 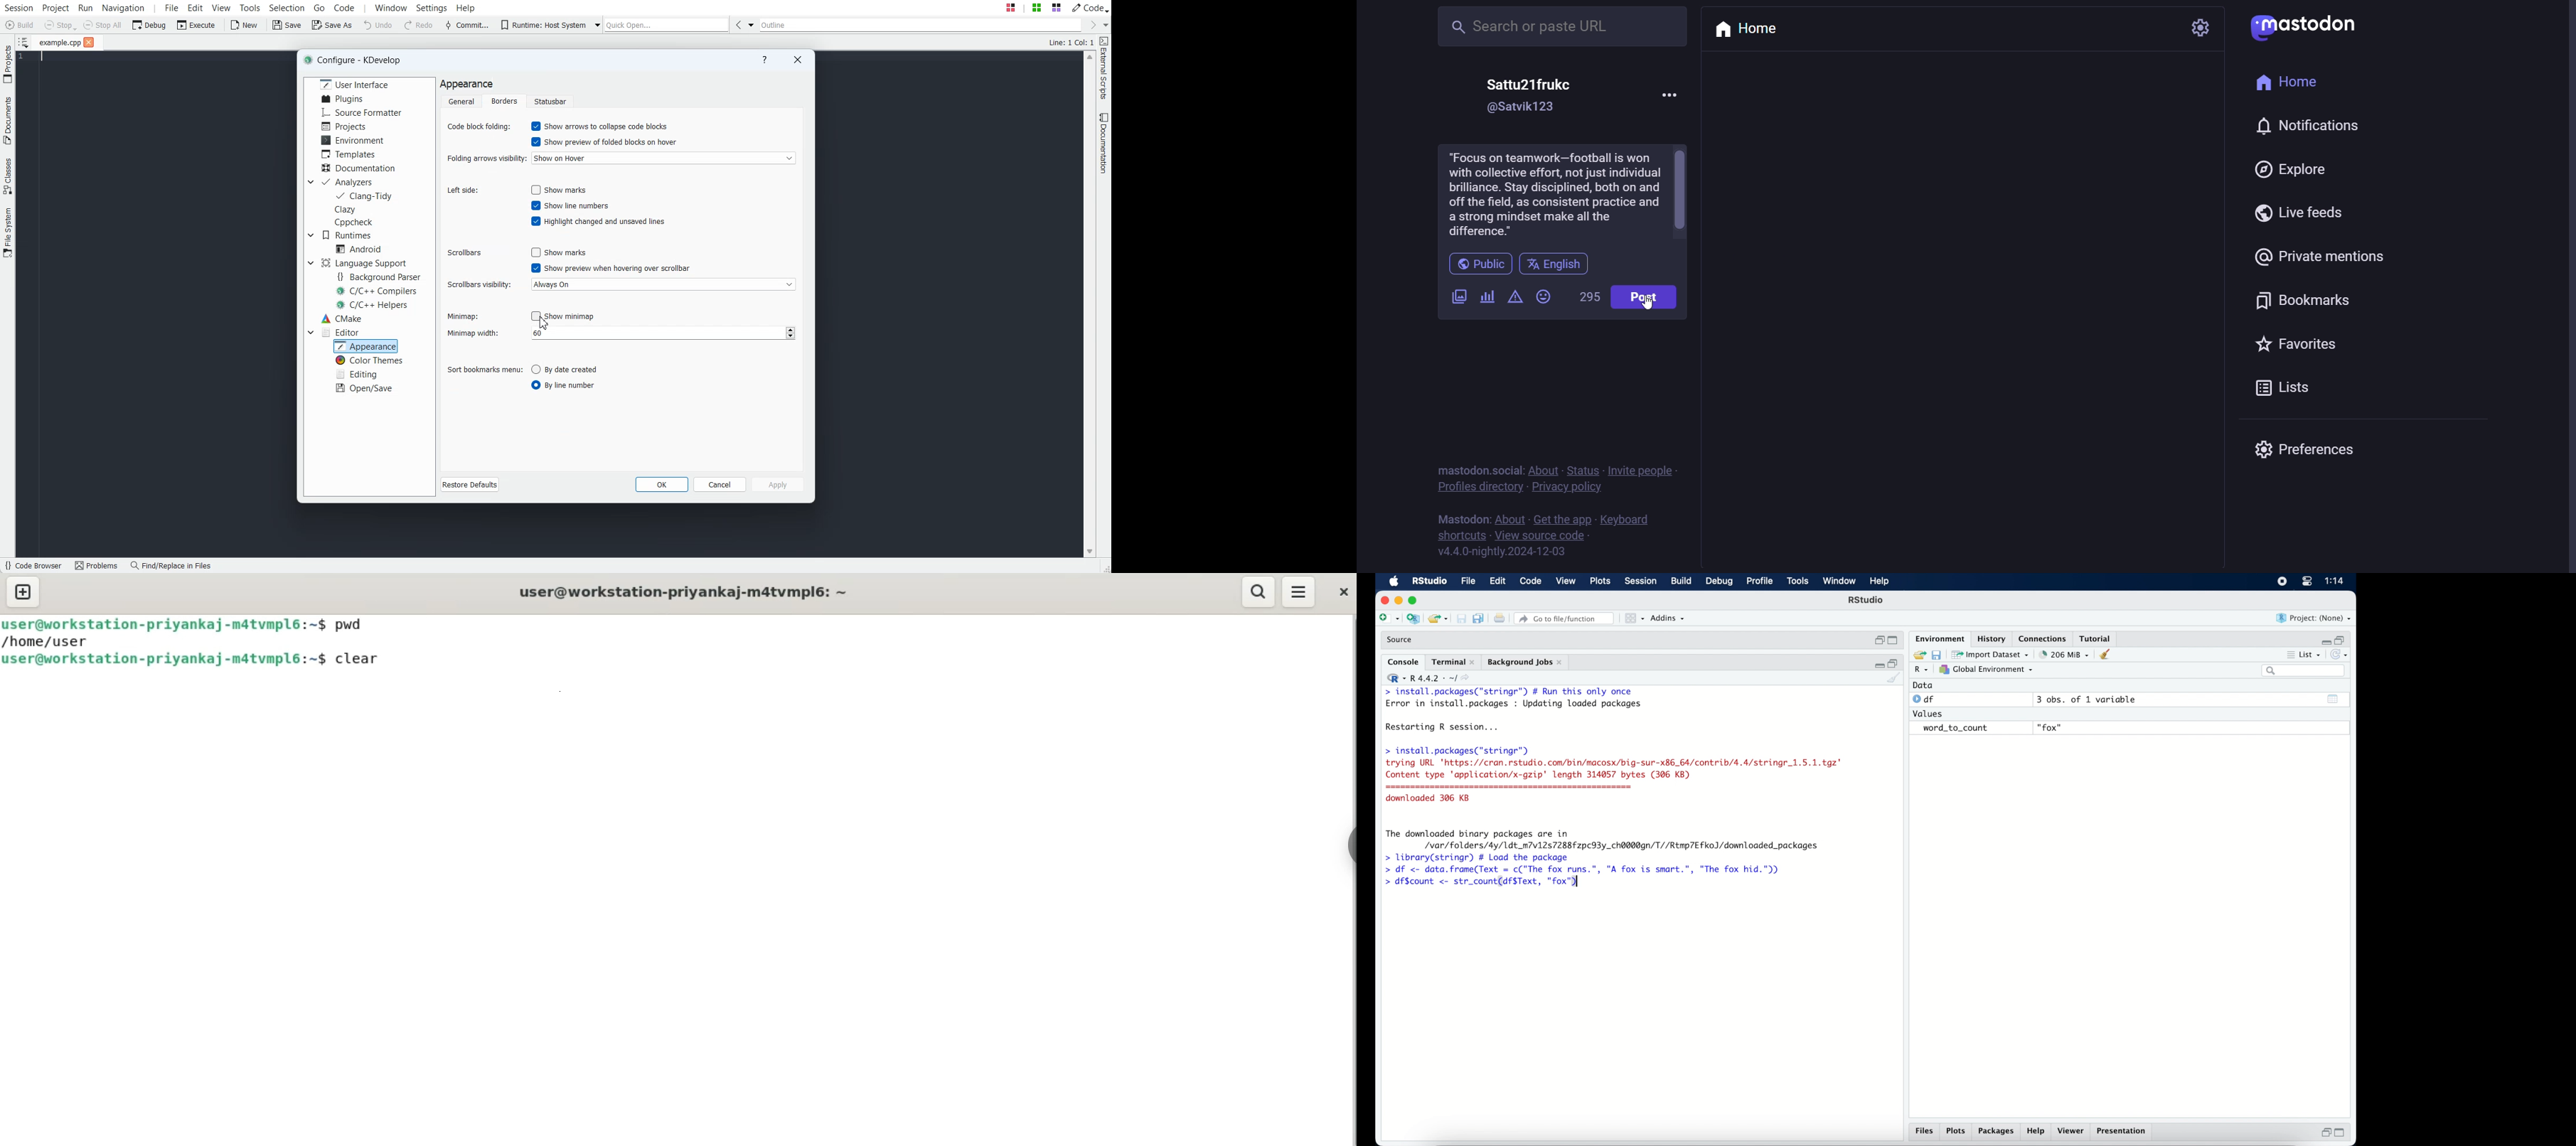 I want to click on R, so click(x=1922, y=670).